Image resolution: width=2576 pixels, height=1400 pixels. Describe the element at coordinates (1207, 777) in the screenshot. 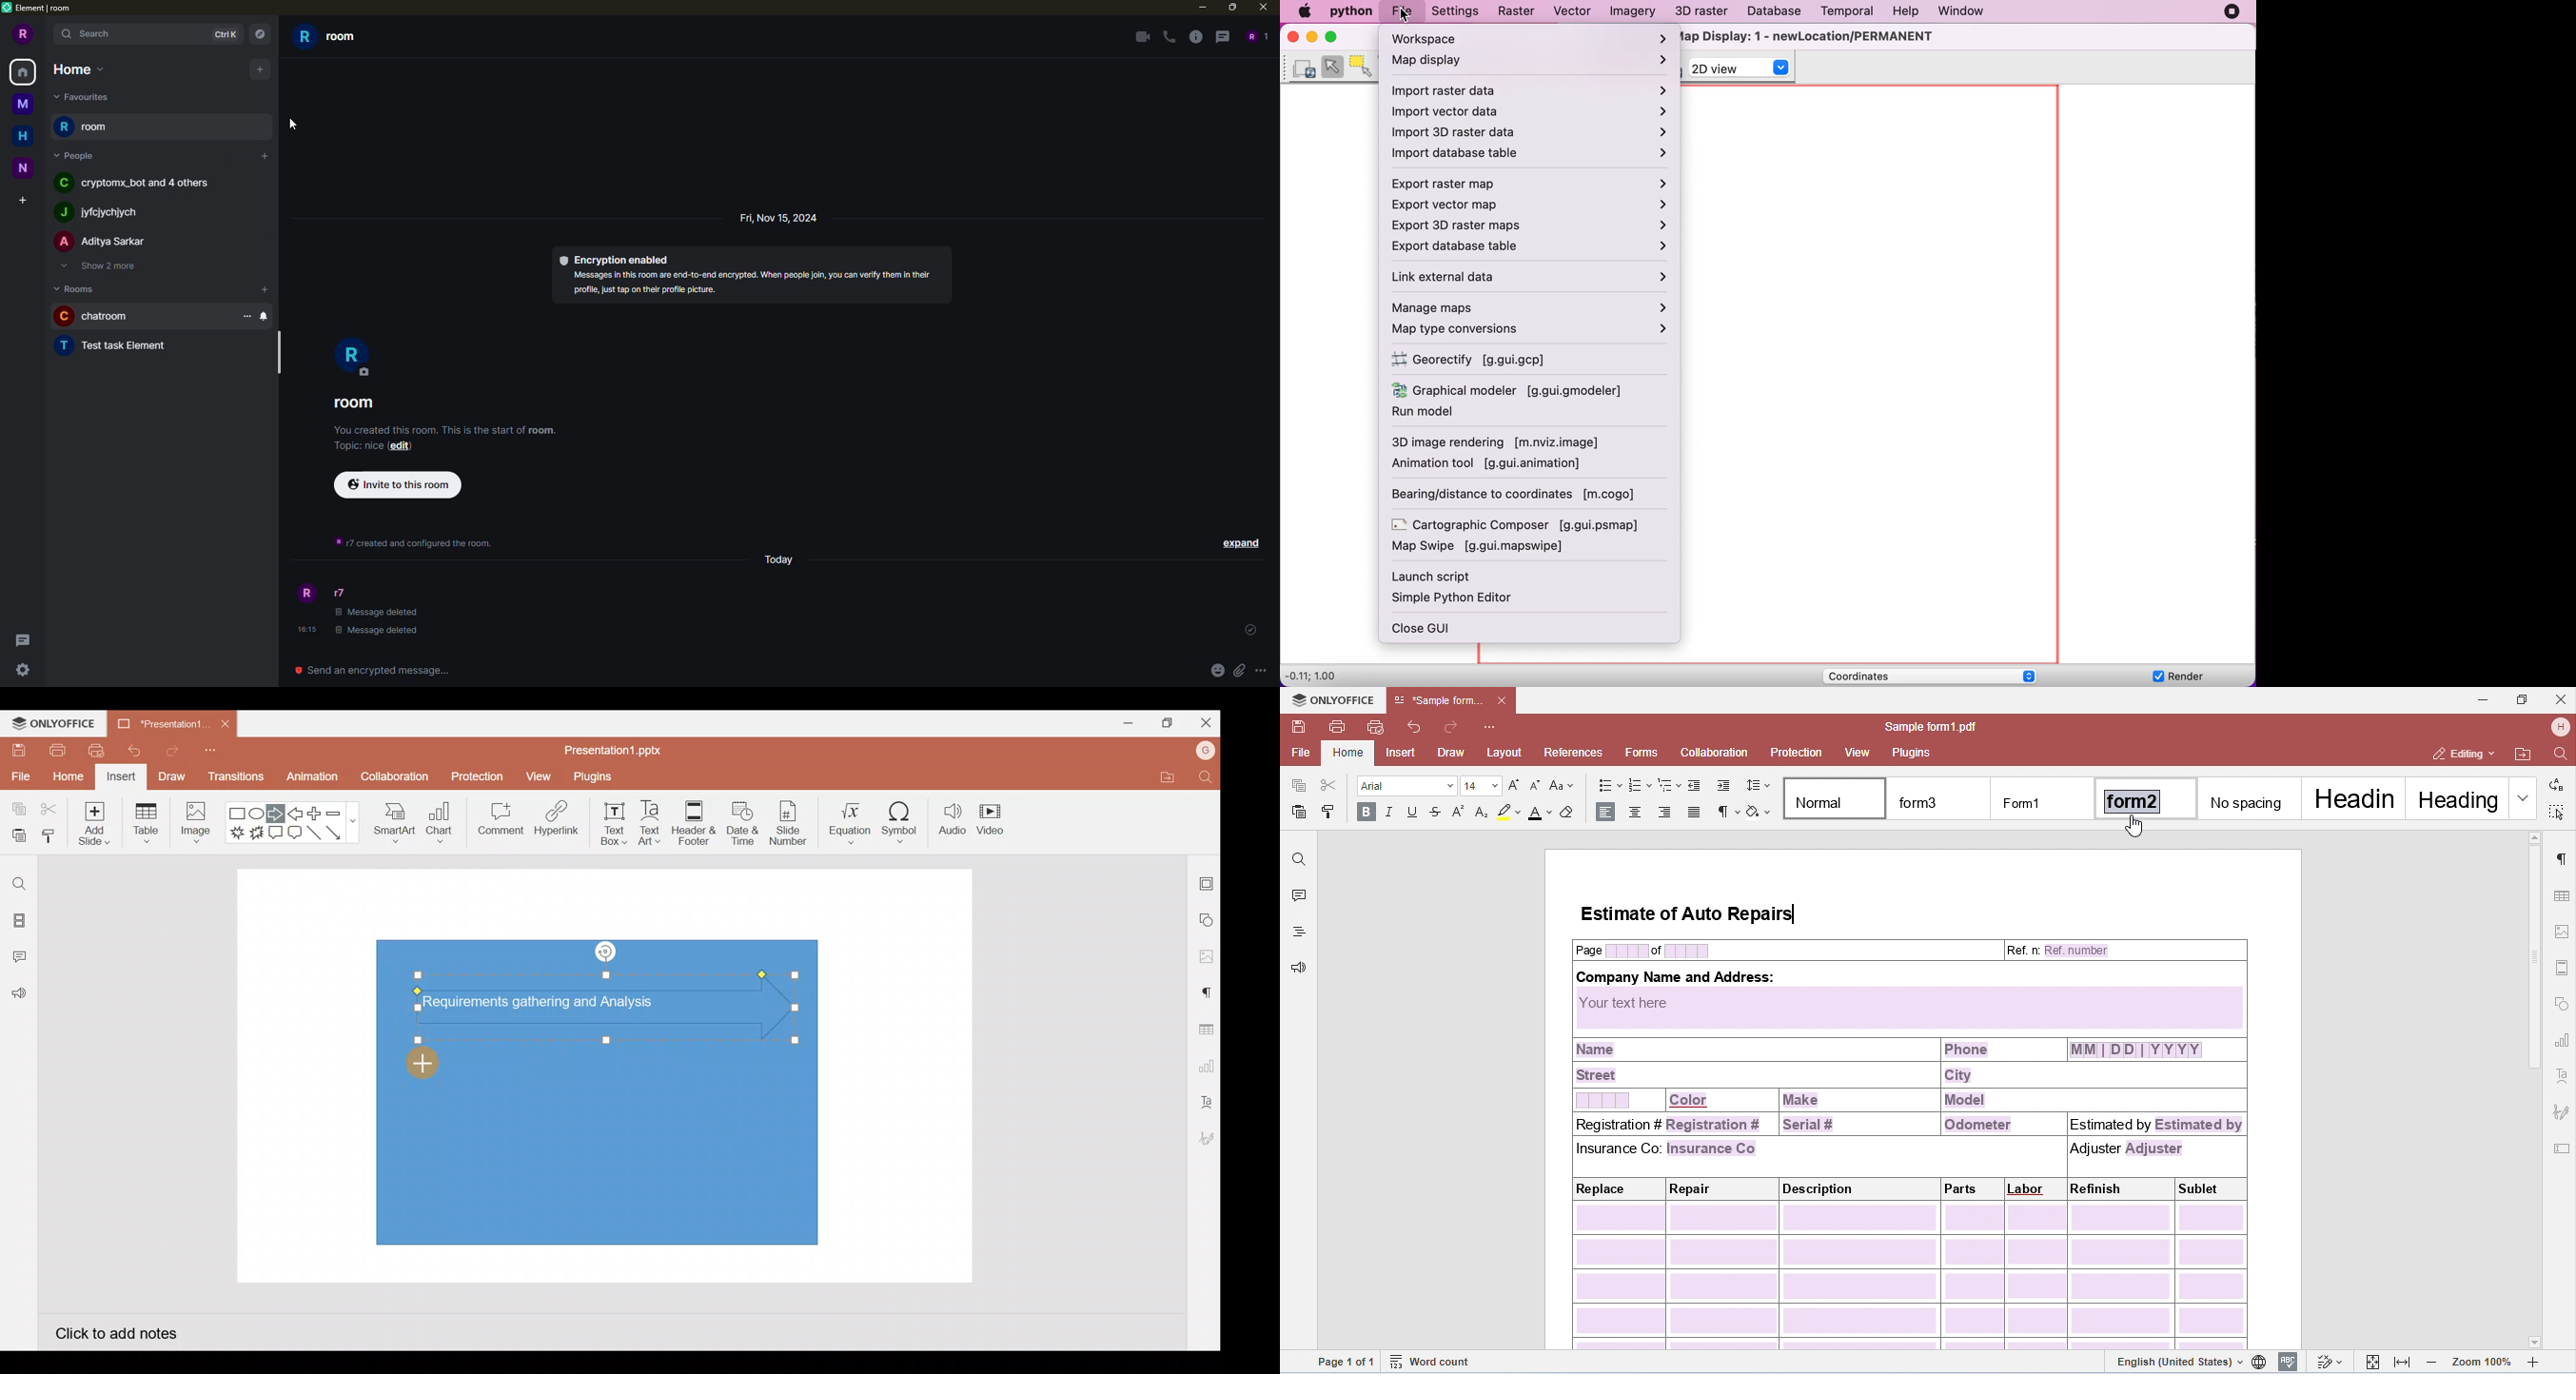

I see `Find` at that location.